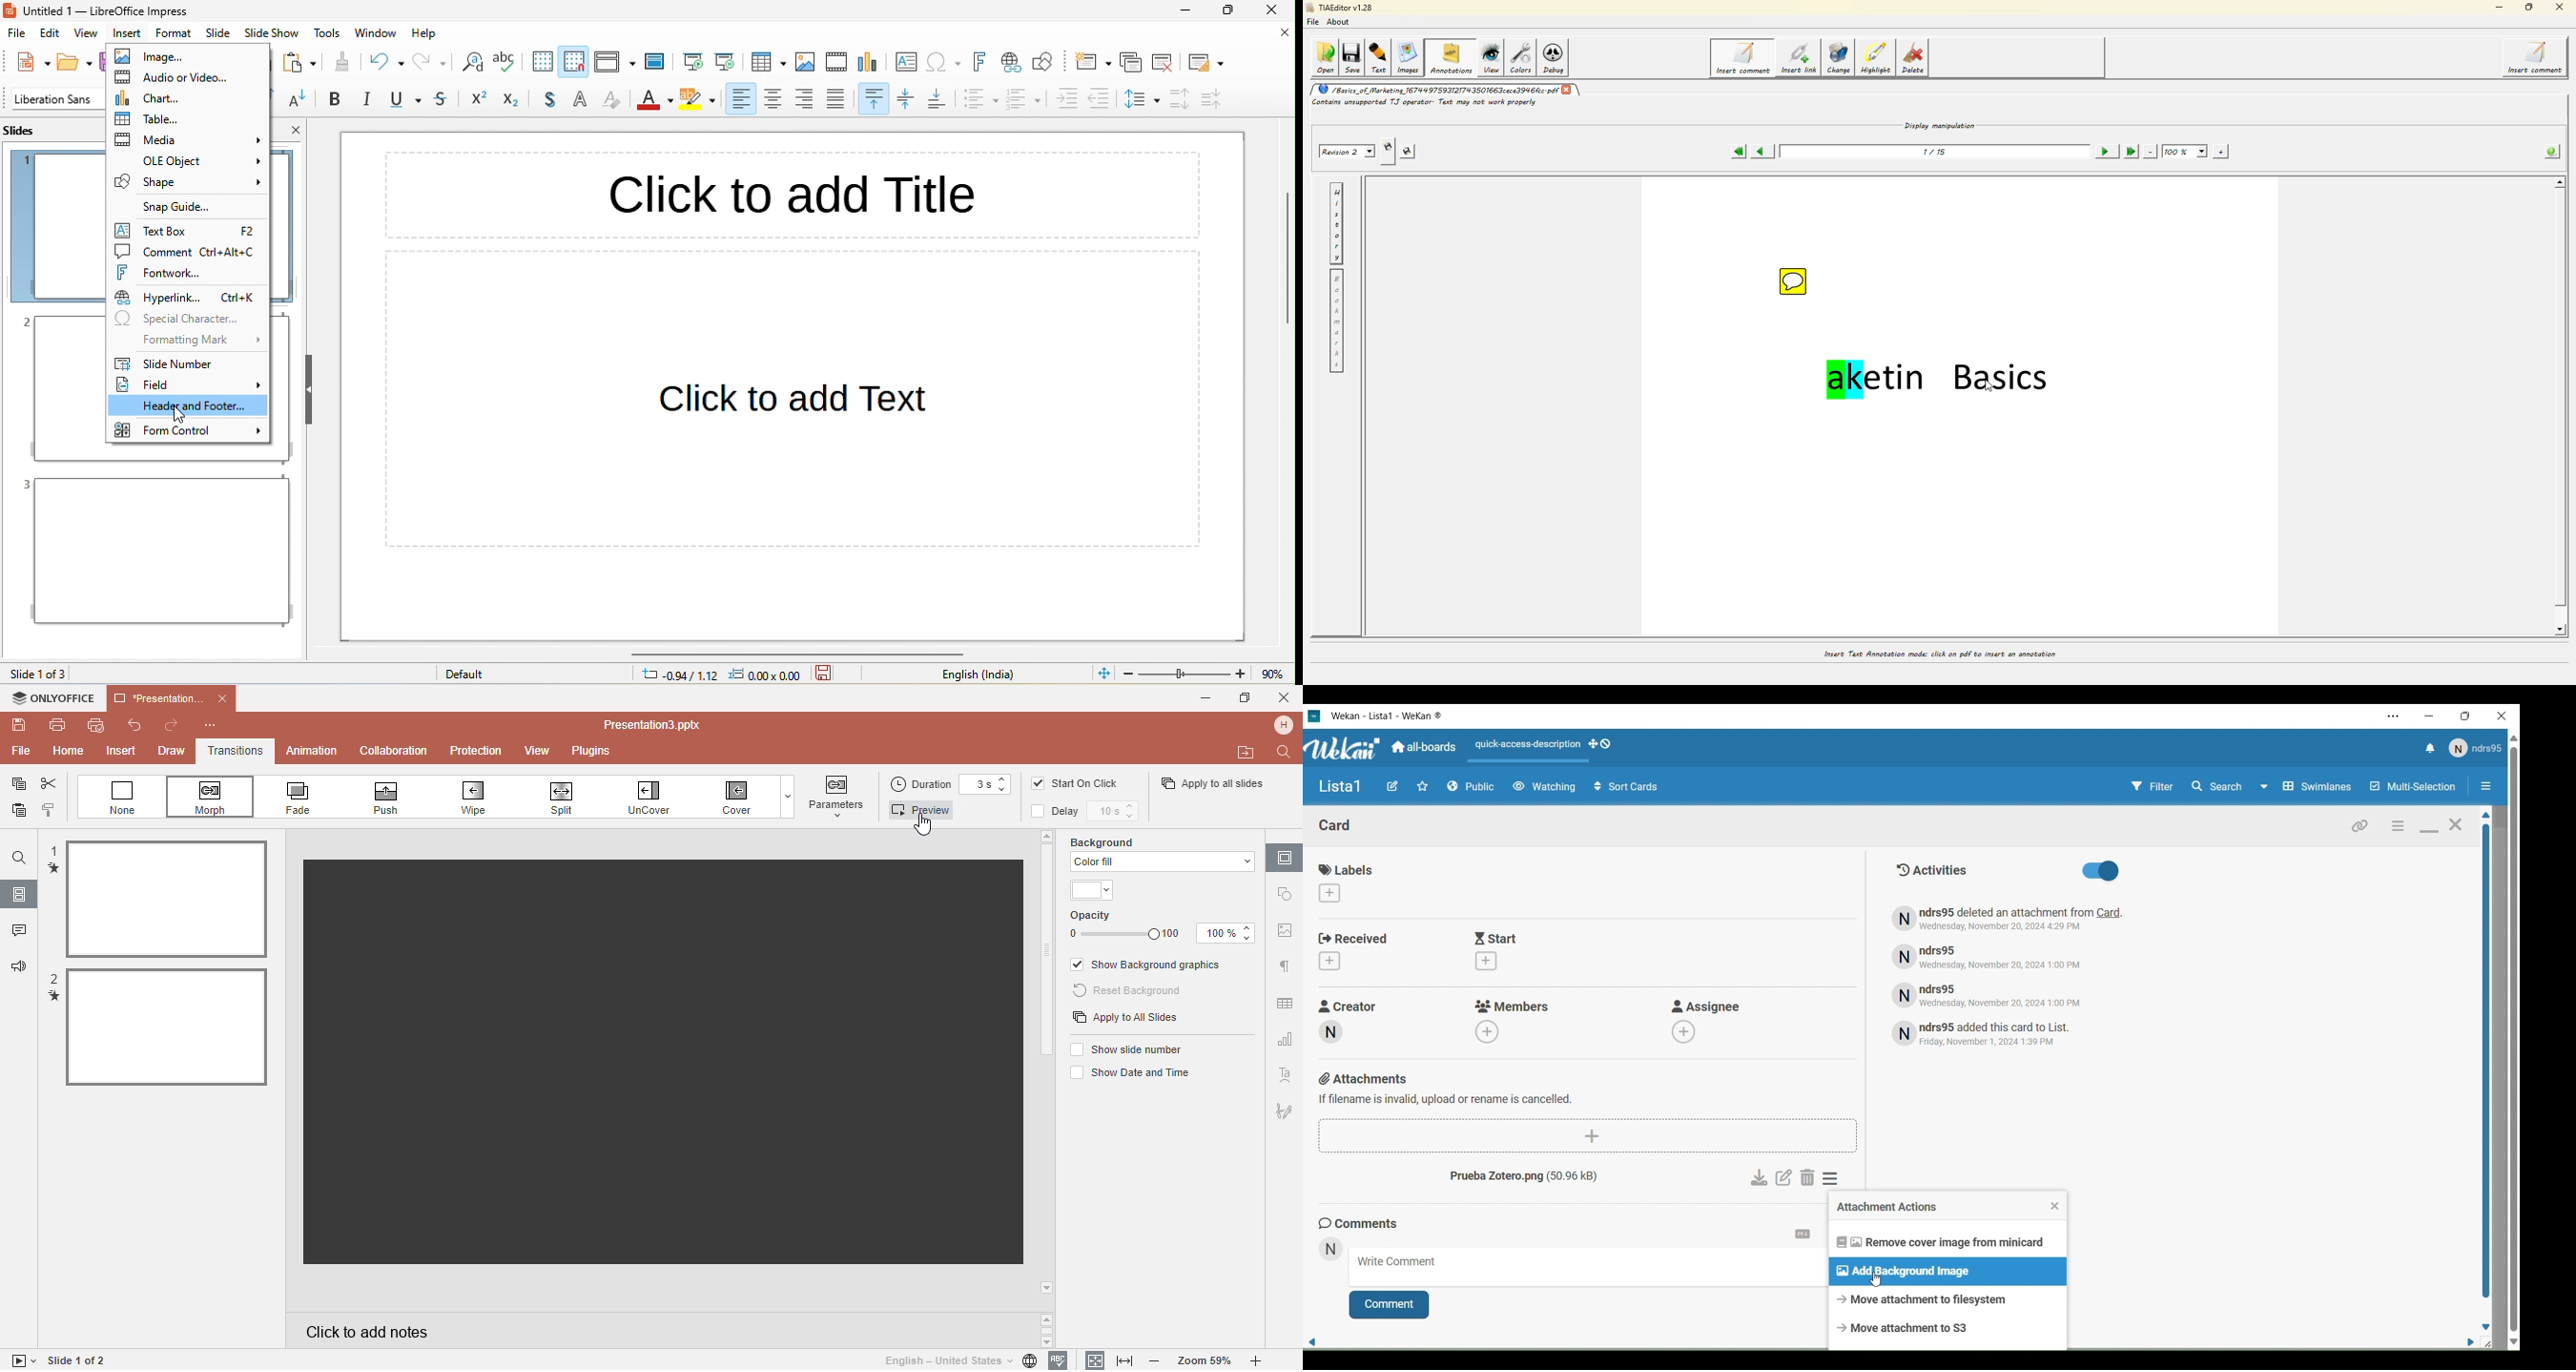 The width and height of the screenshot is (2576, 1372). Describe the element at coordinates (1142, 102) in the screenshot. I see `set line spacing` at that location.